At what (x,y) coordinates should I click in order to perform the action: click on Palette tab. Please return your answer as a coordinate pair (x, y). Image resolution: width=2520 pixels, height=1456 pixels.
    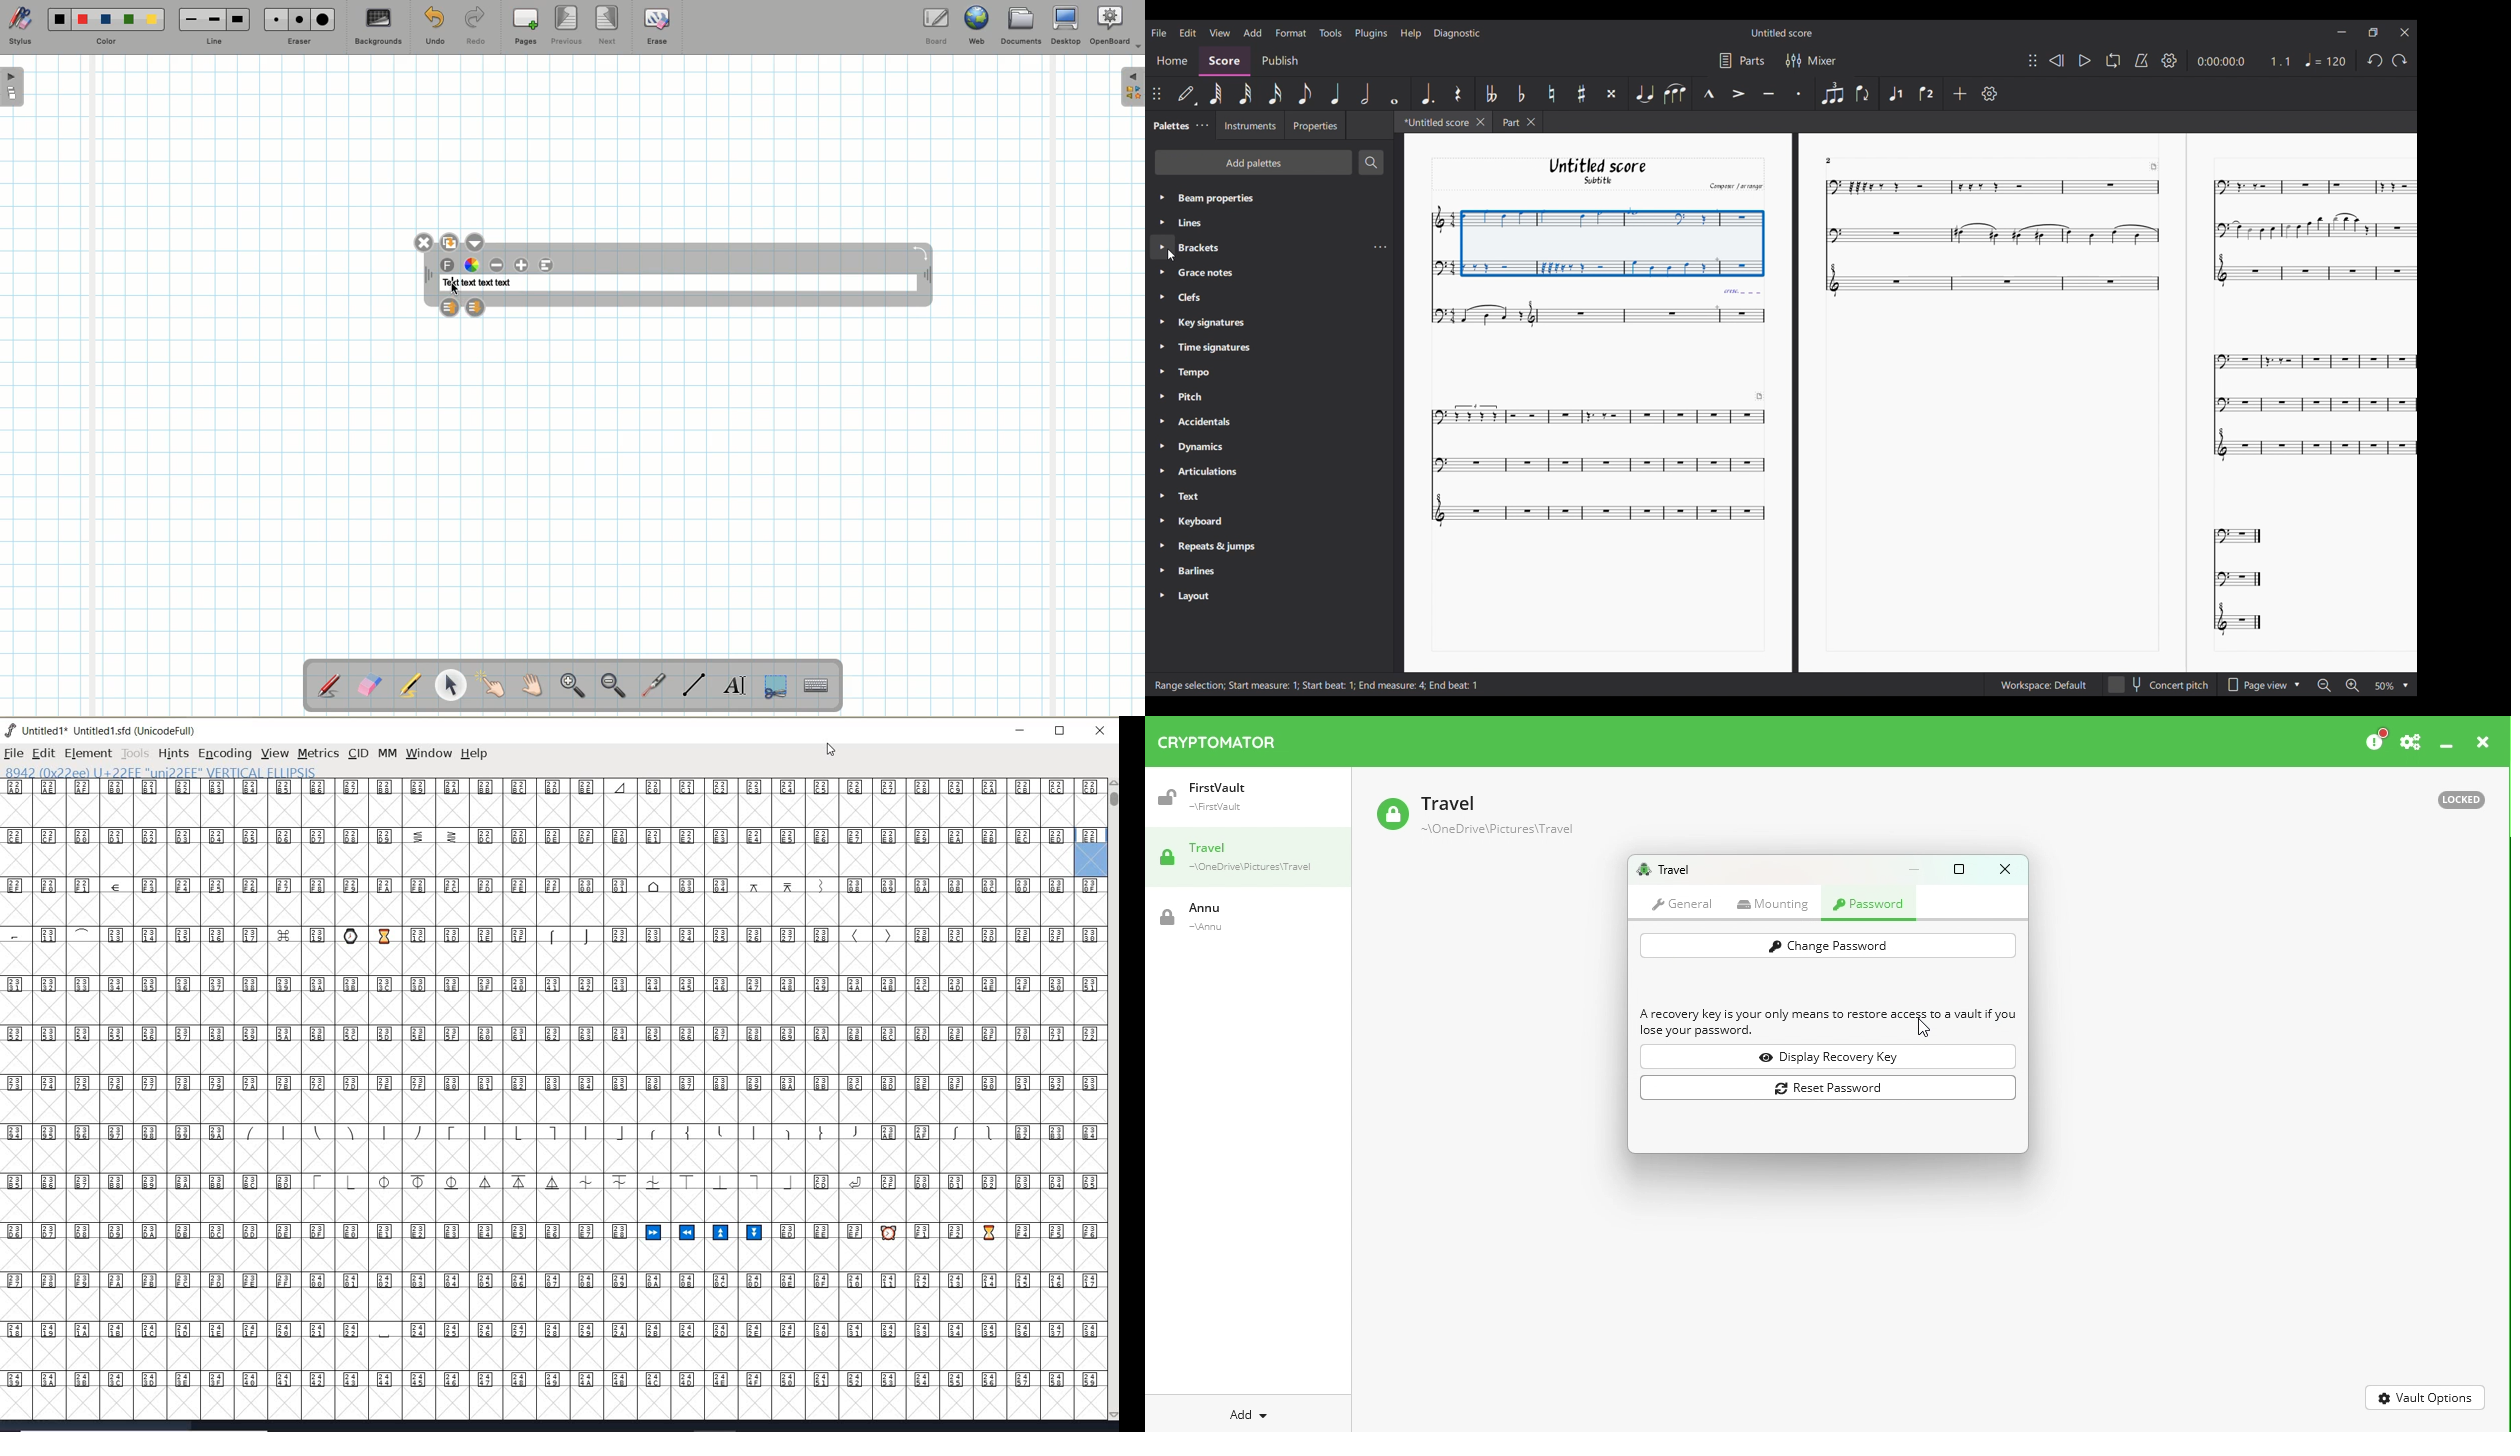
    Looking at the image, I should click on (1170, 125).